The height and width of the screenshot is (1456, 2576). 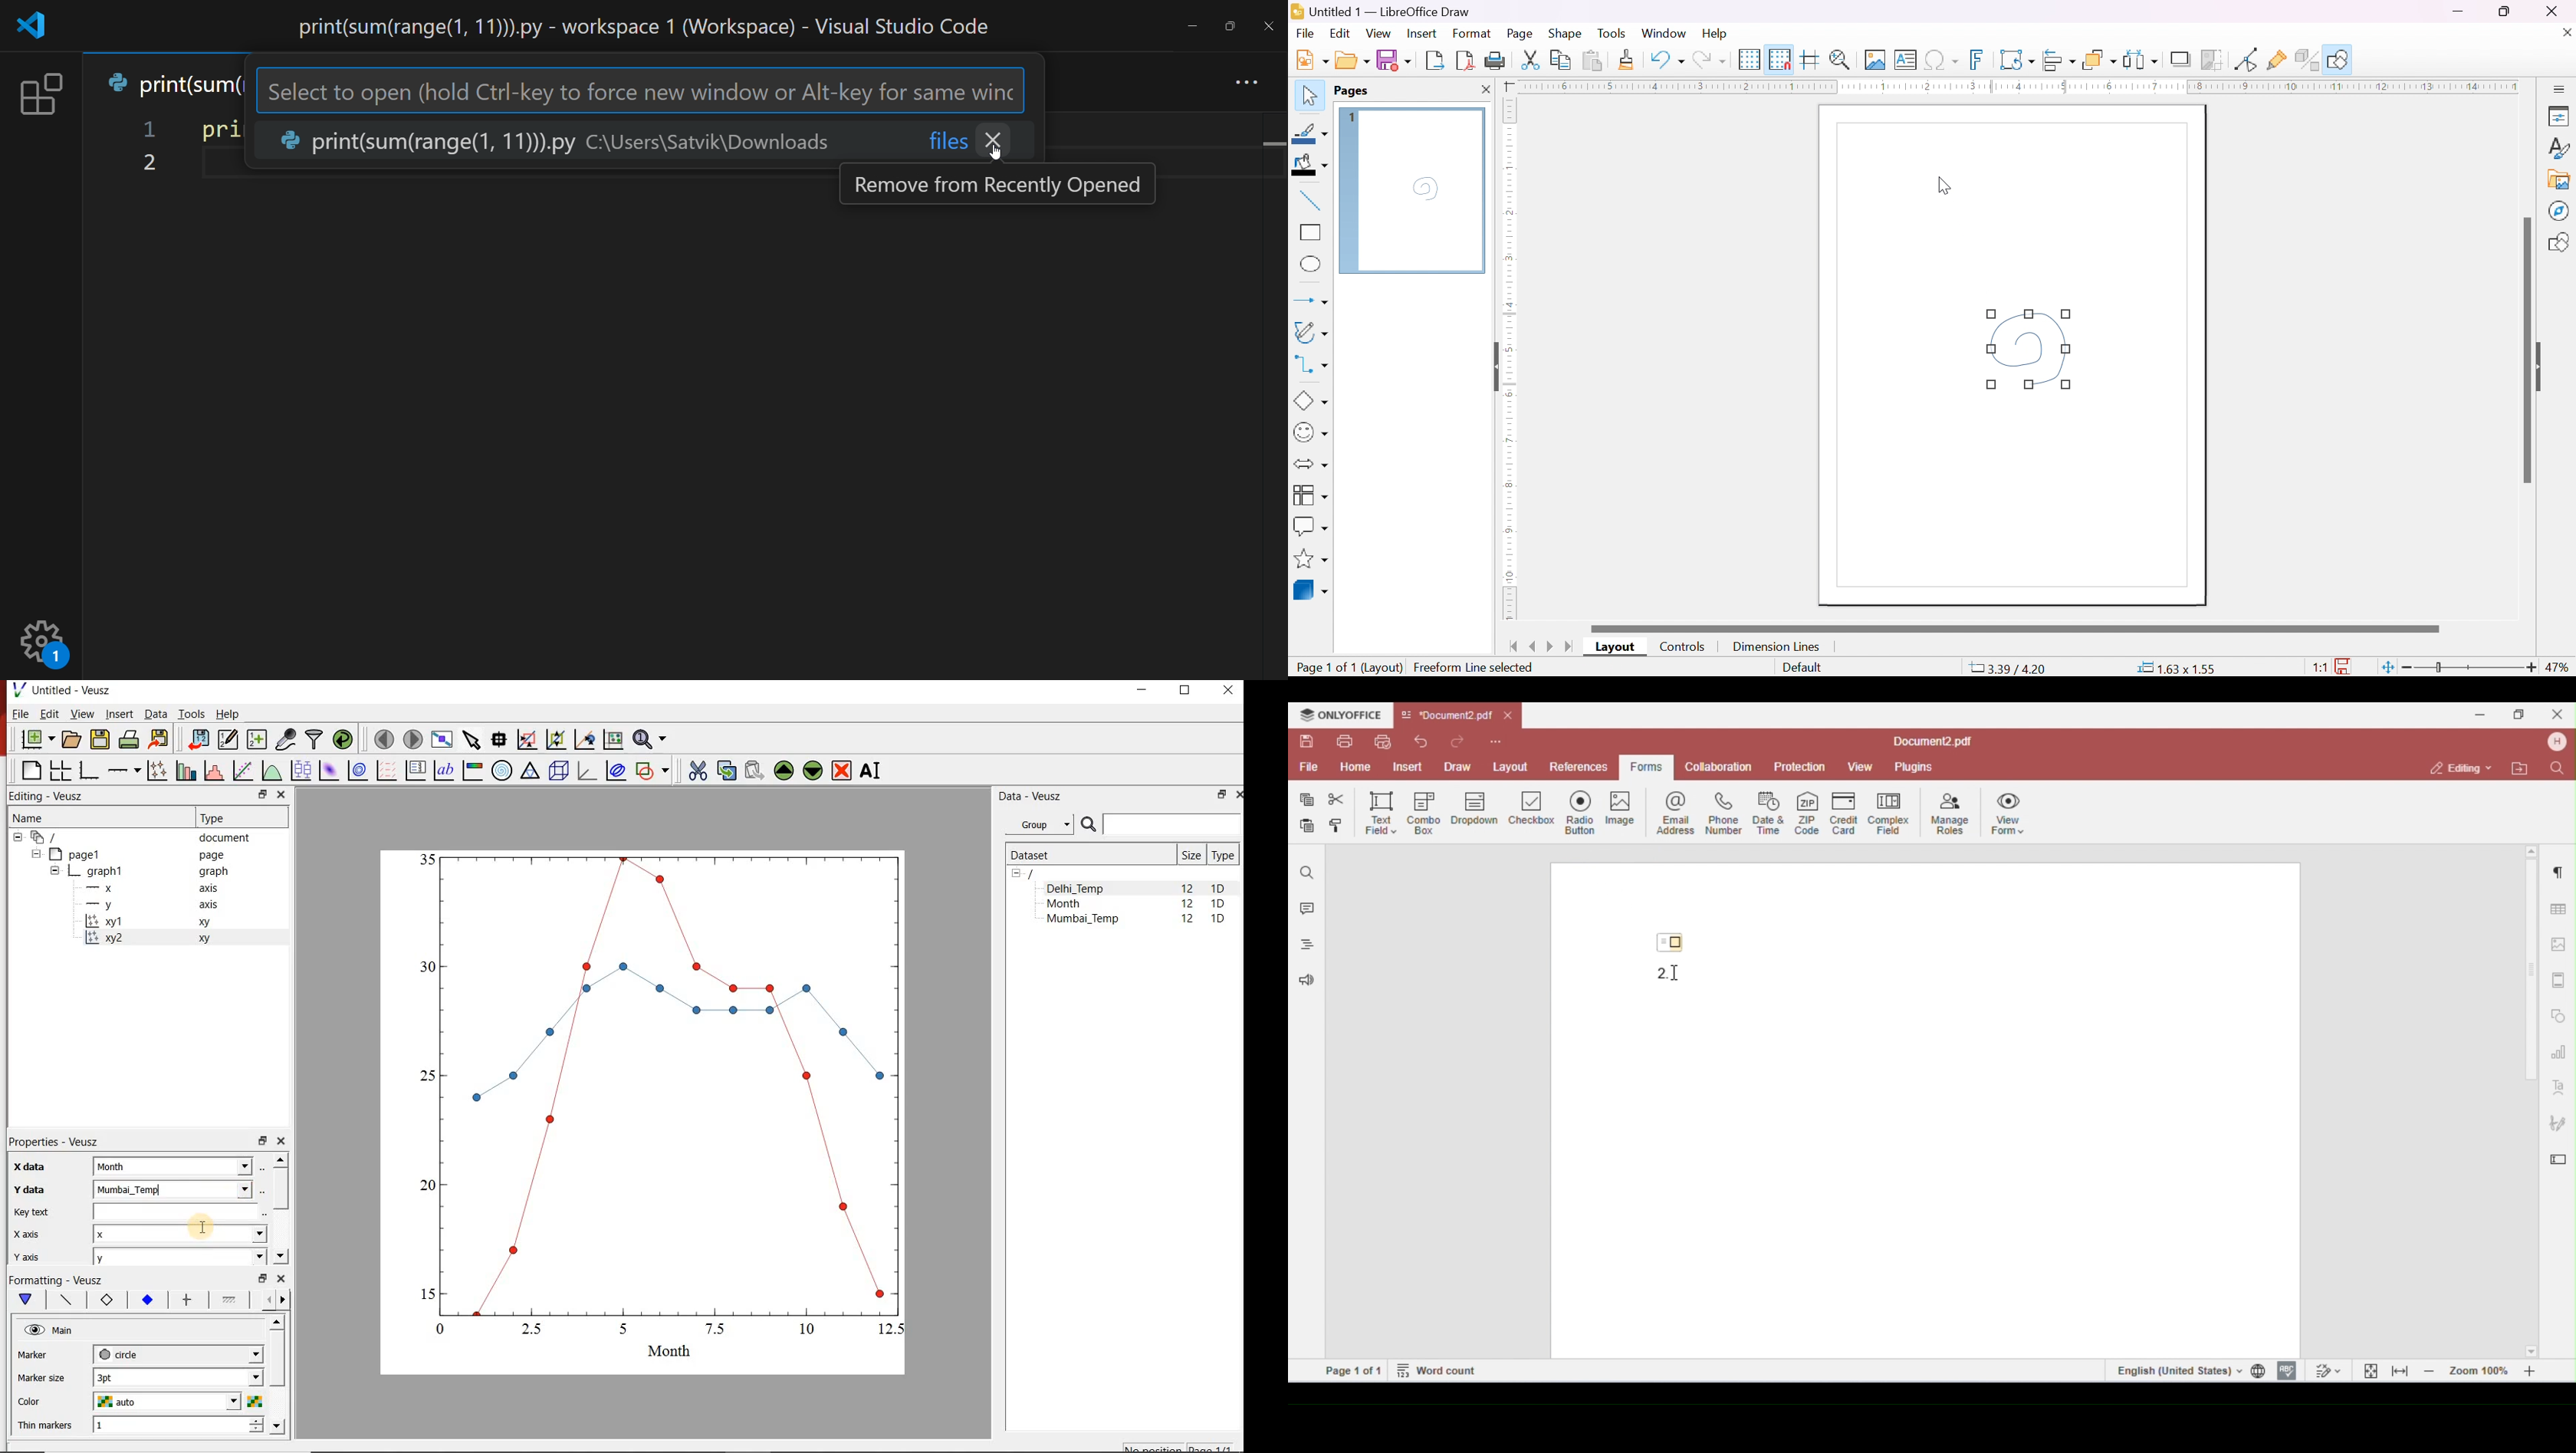 I want to click on Select to open (hold Ctrl-kev to force new window or Alt-key for same win, so click(x=639, y=91).